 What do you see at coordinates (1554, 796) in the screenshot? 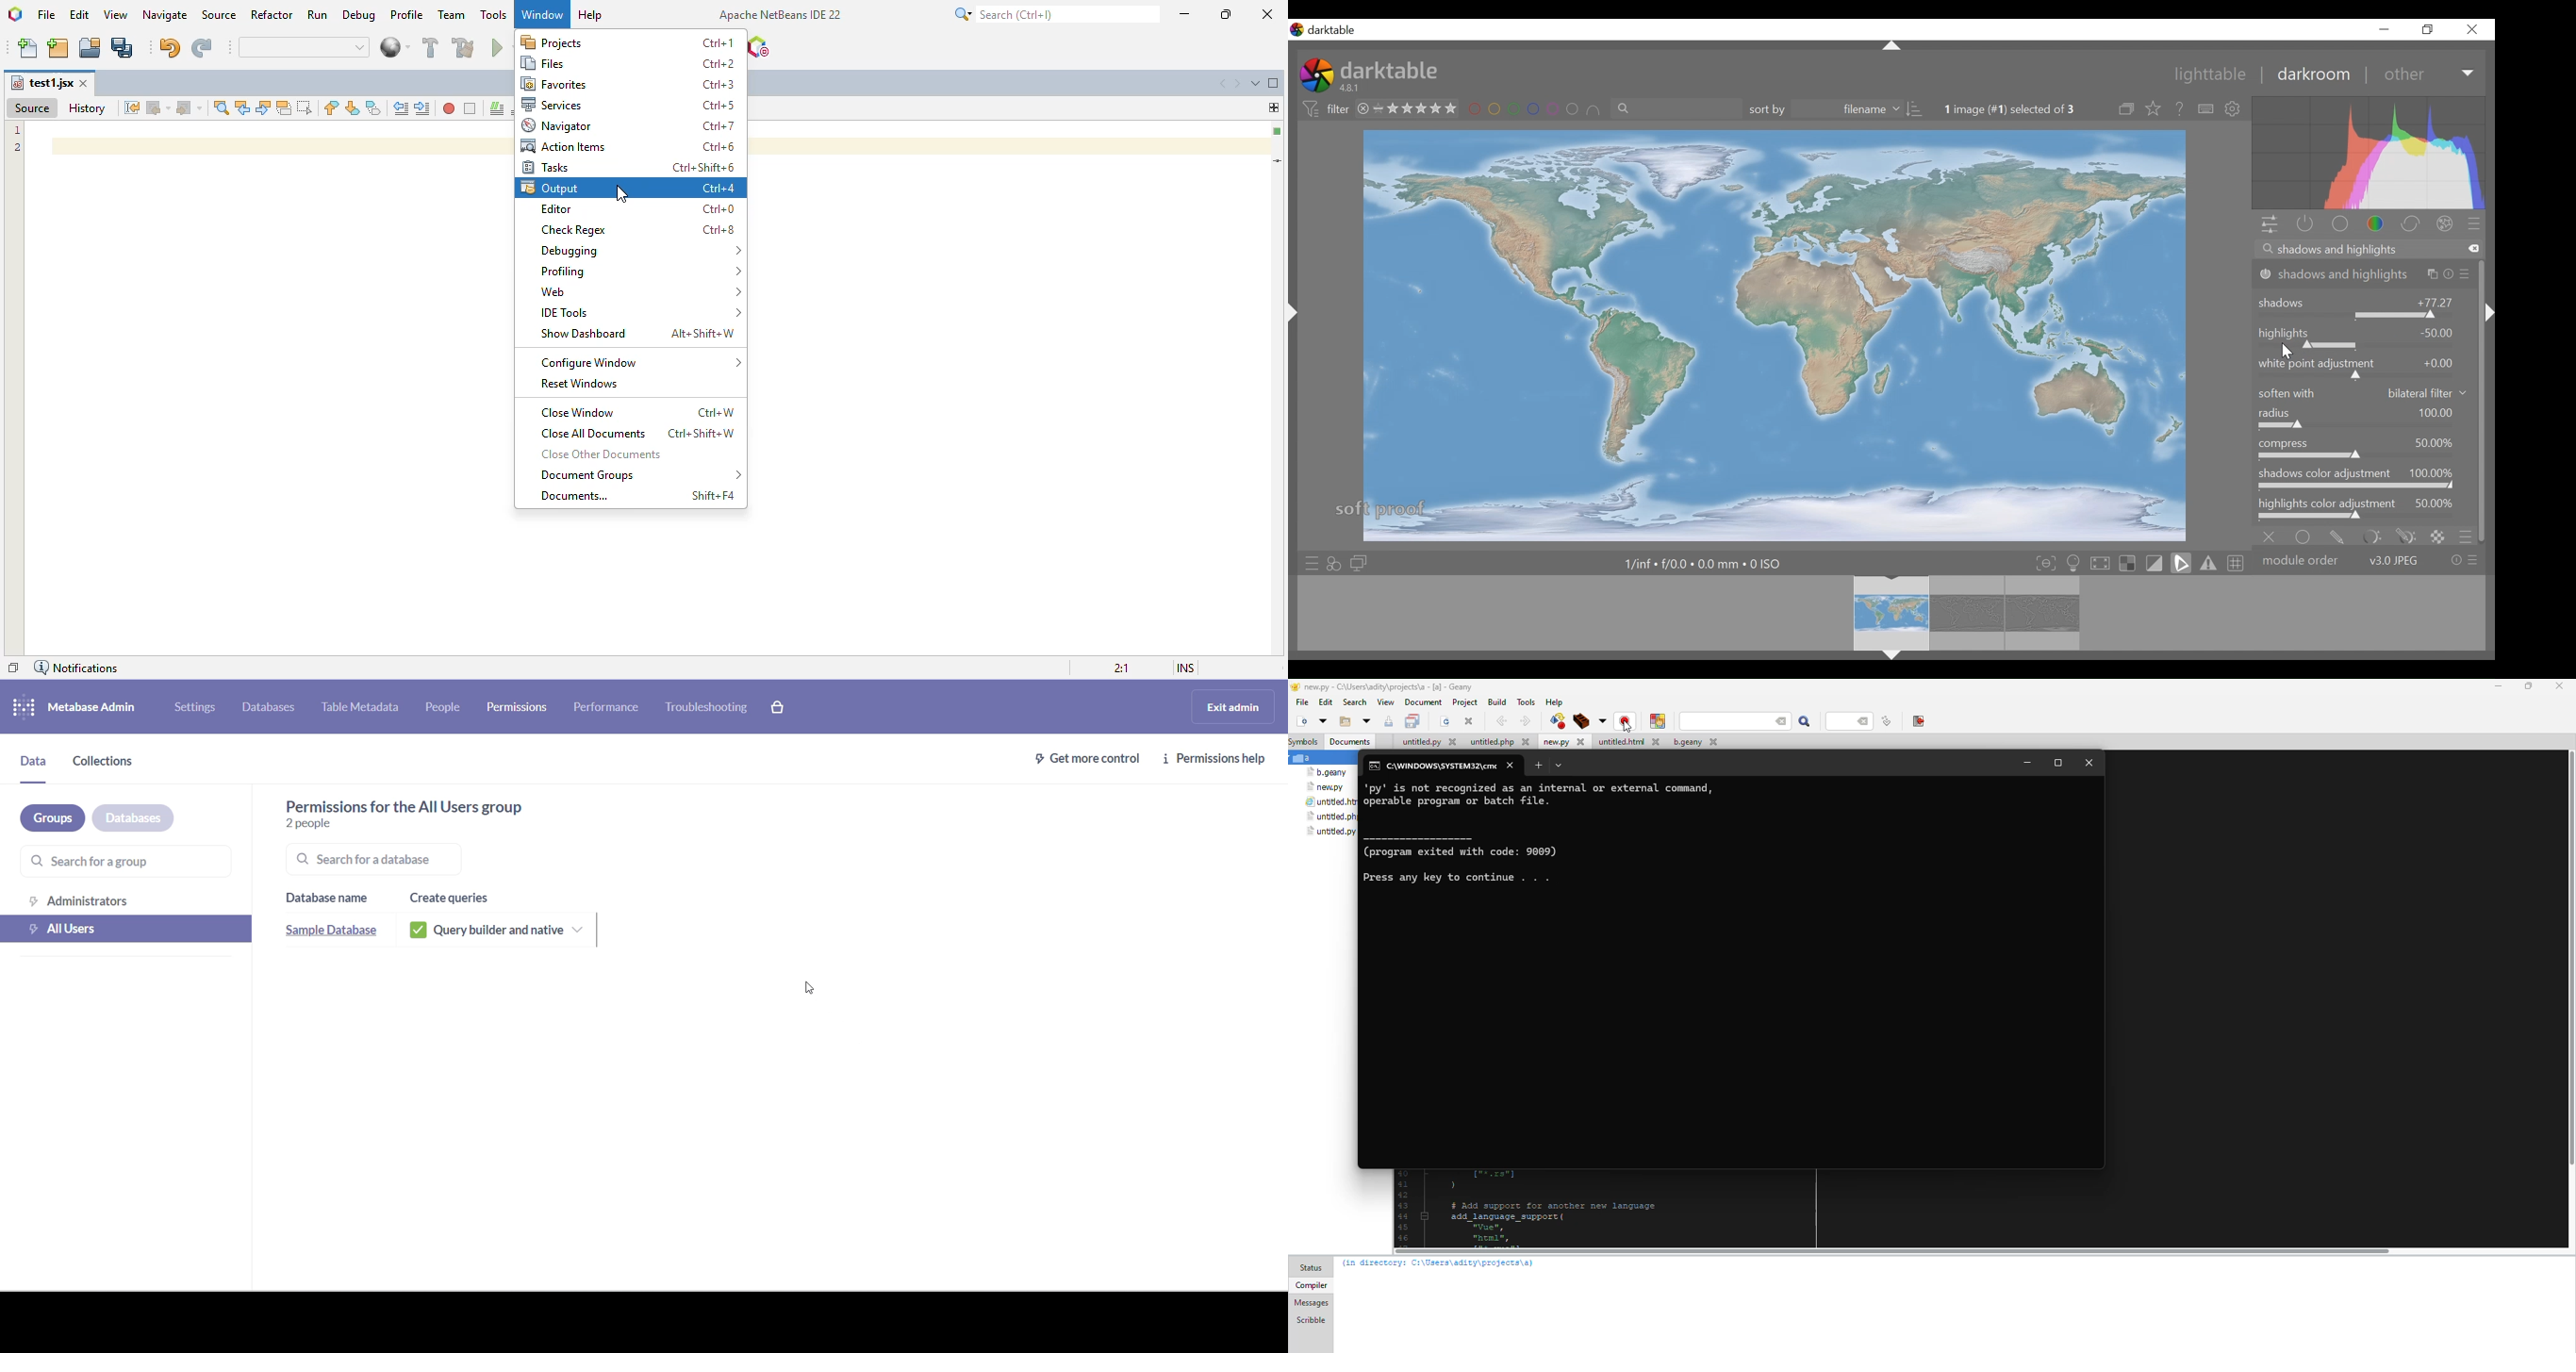
I see `info` at bounding box center [1554, 796].